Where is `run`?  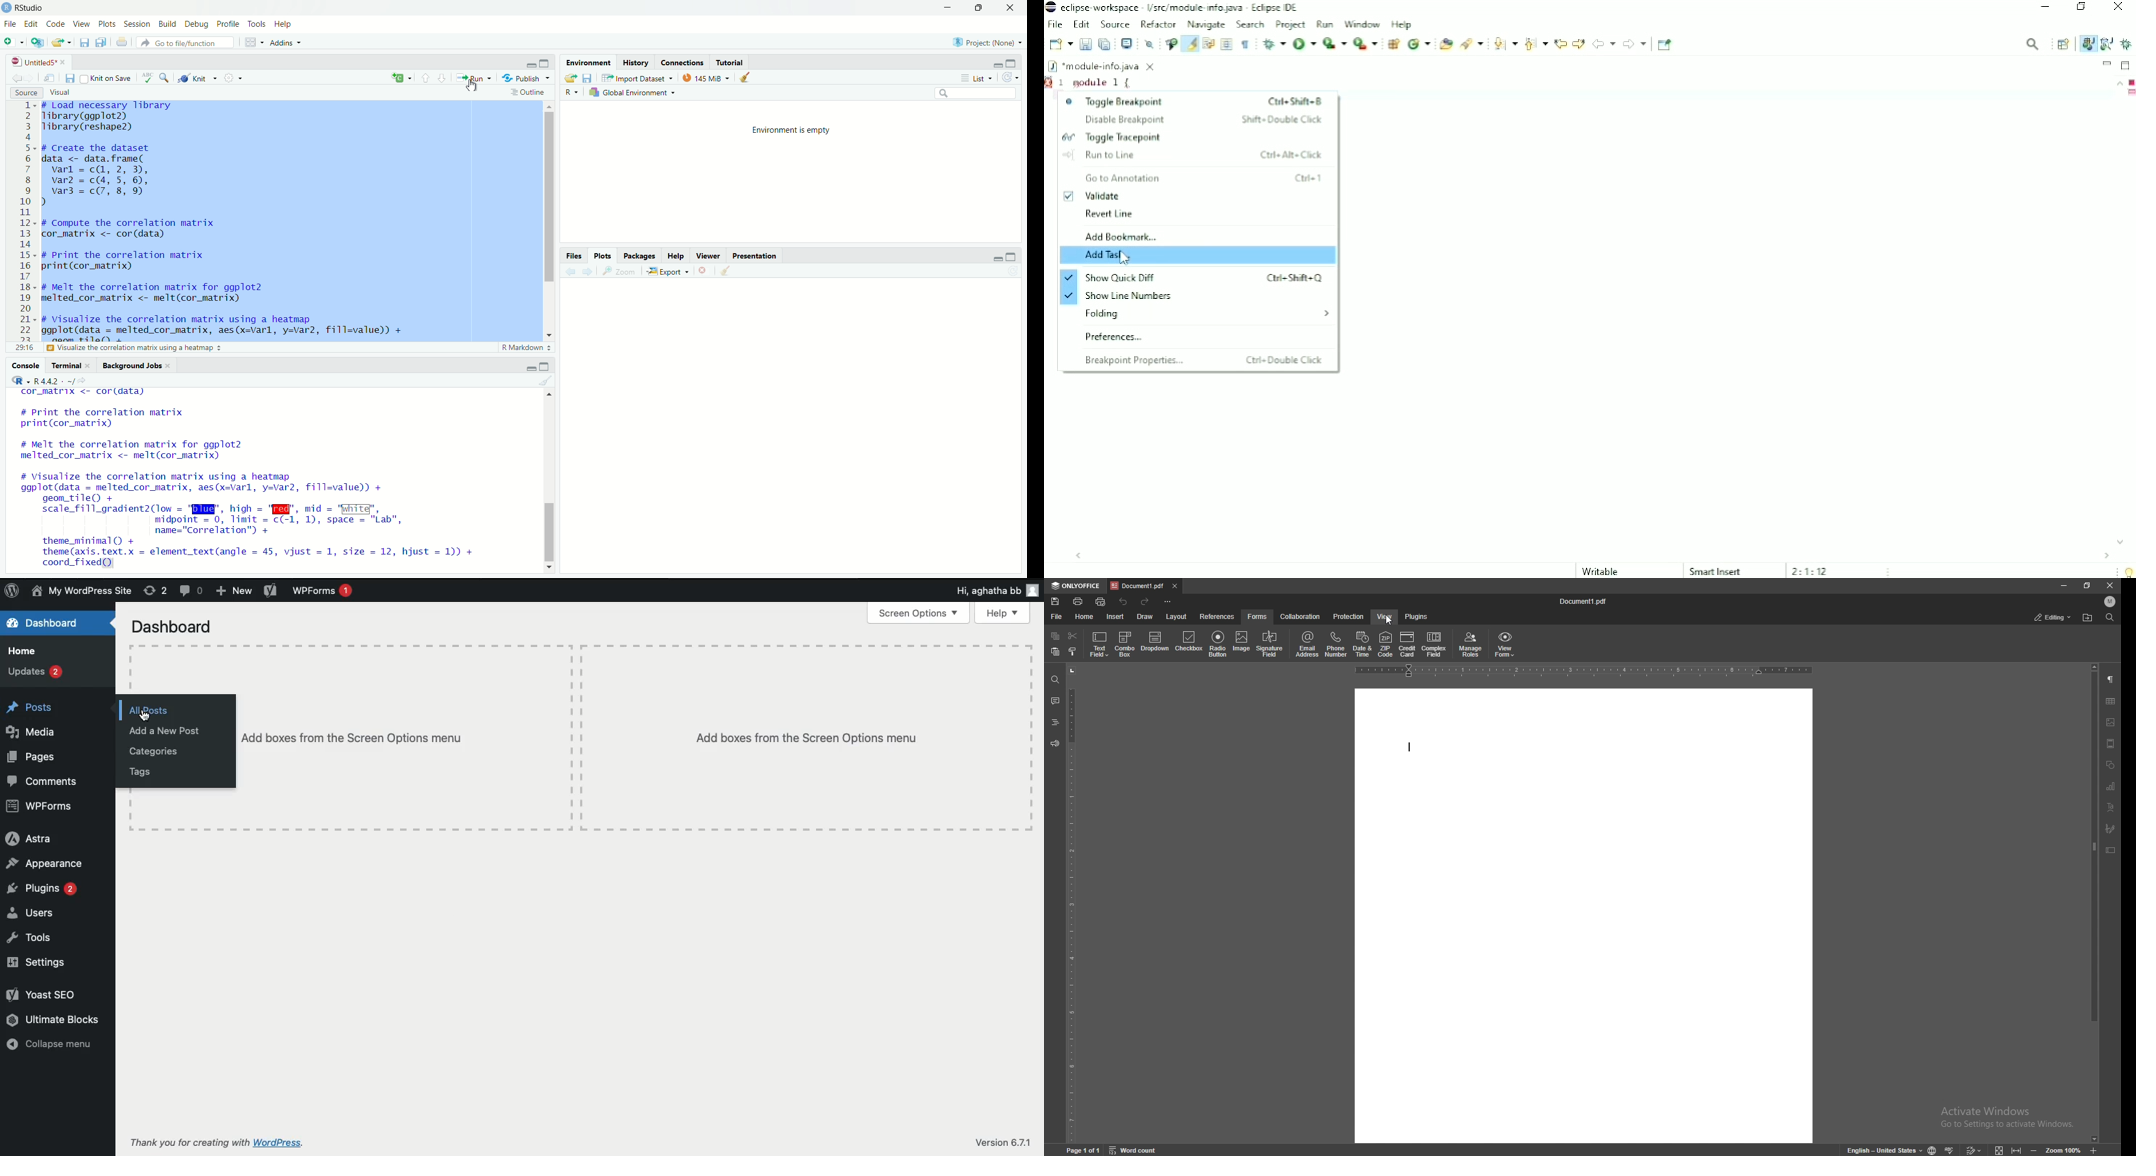 run is located at coordinates (473, 79).